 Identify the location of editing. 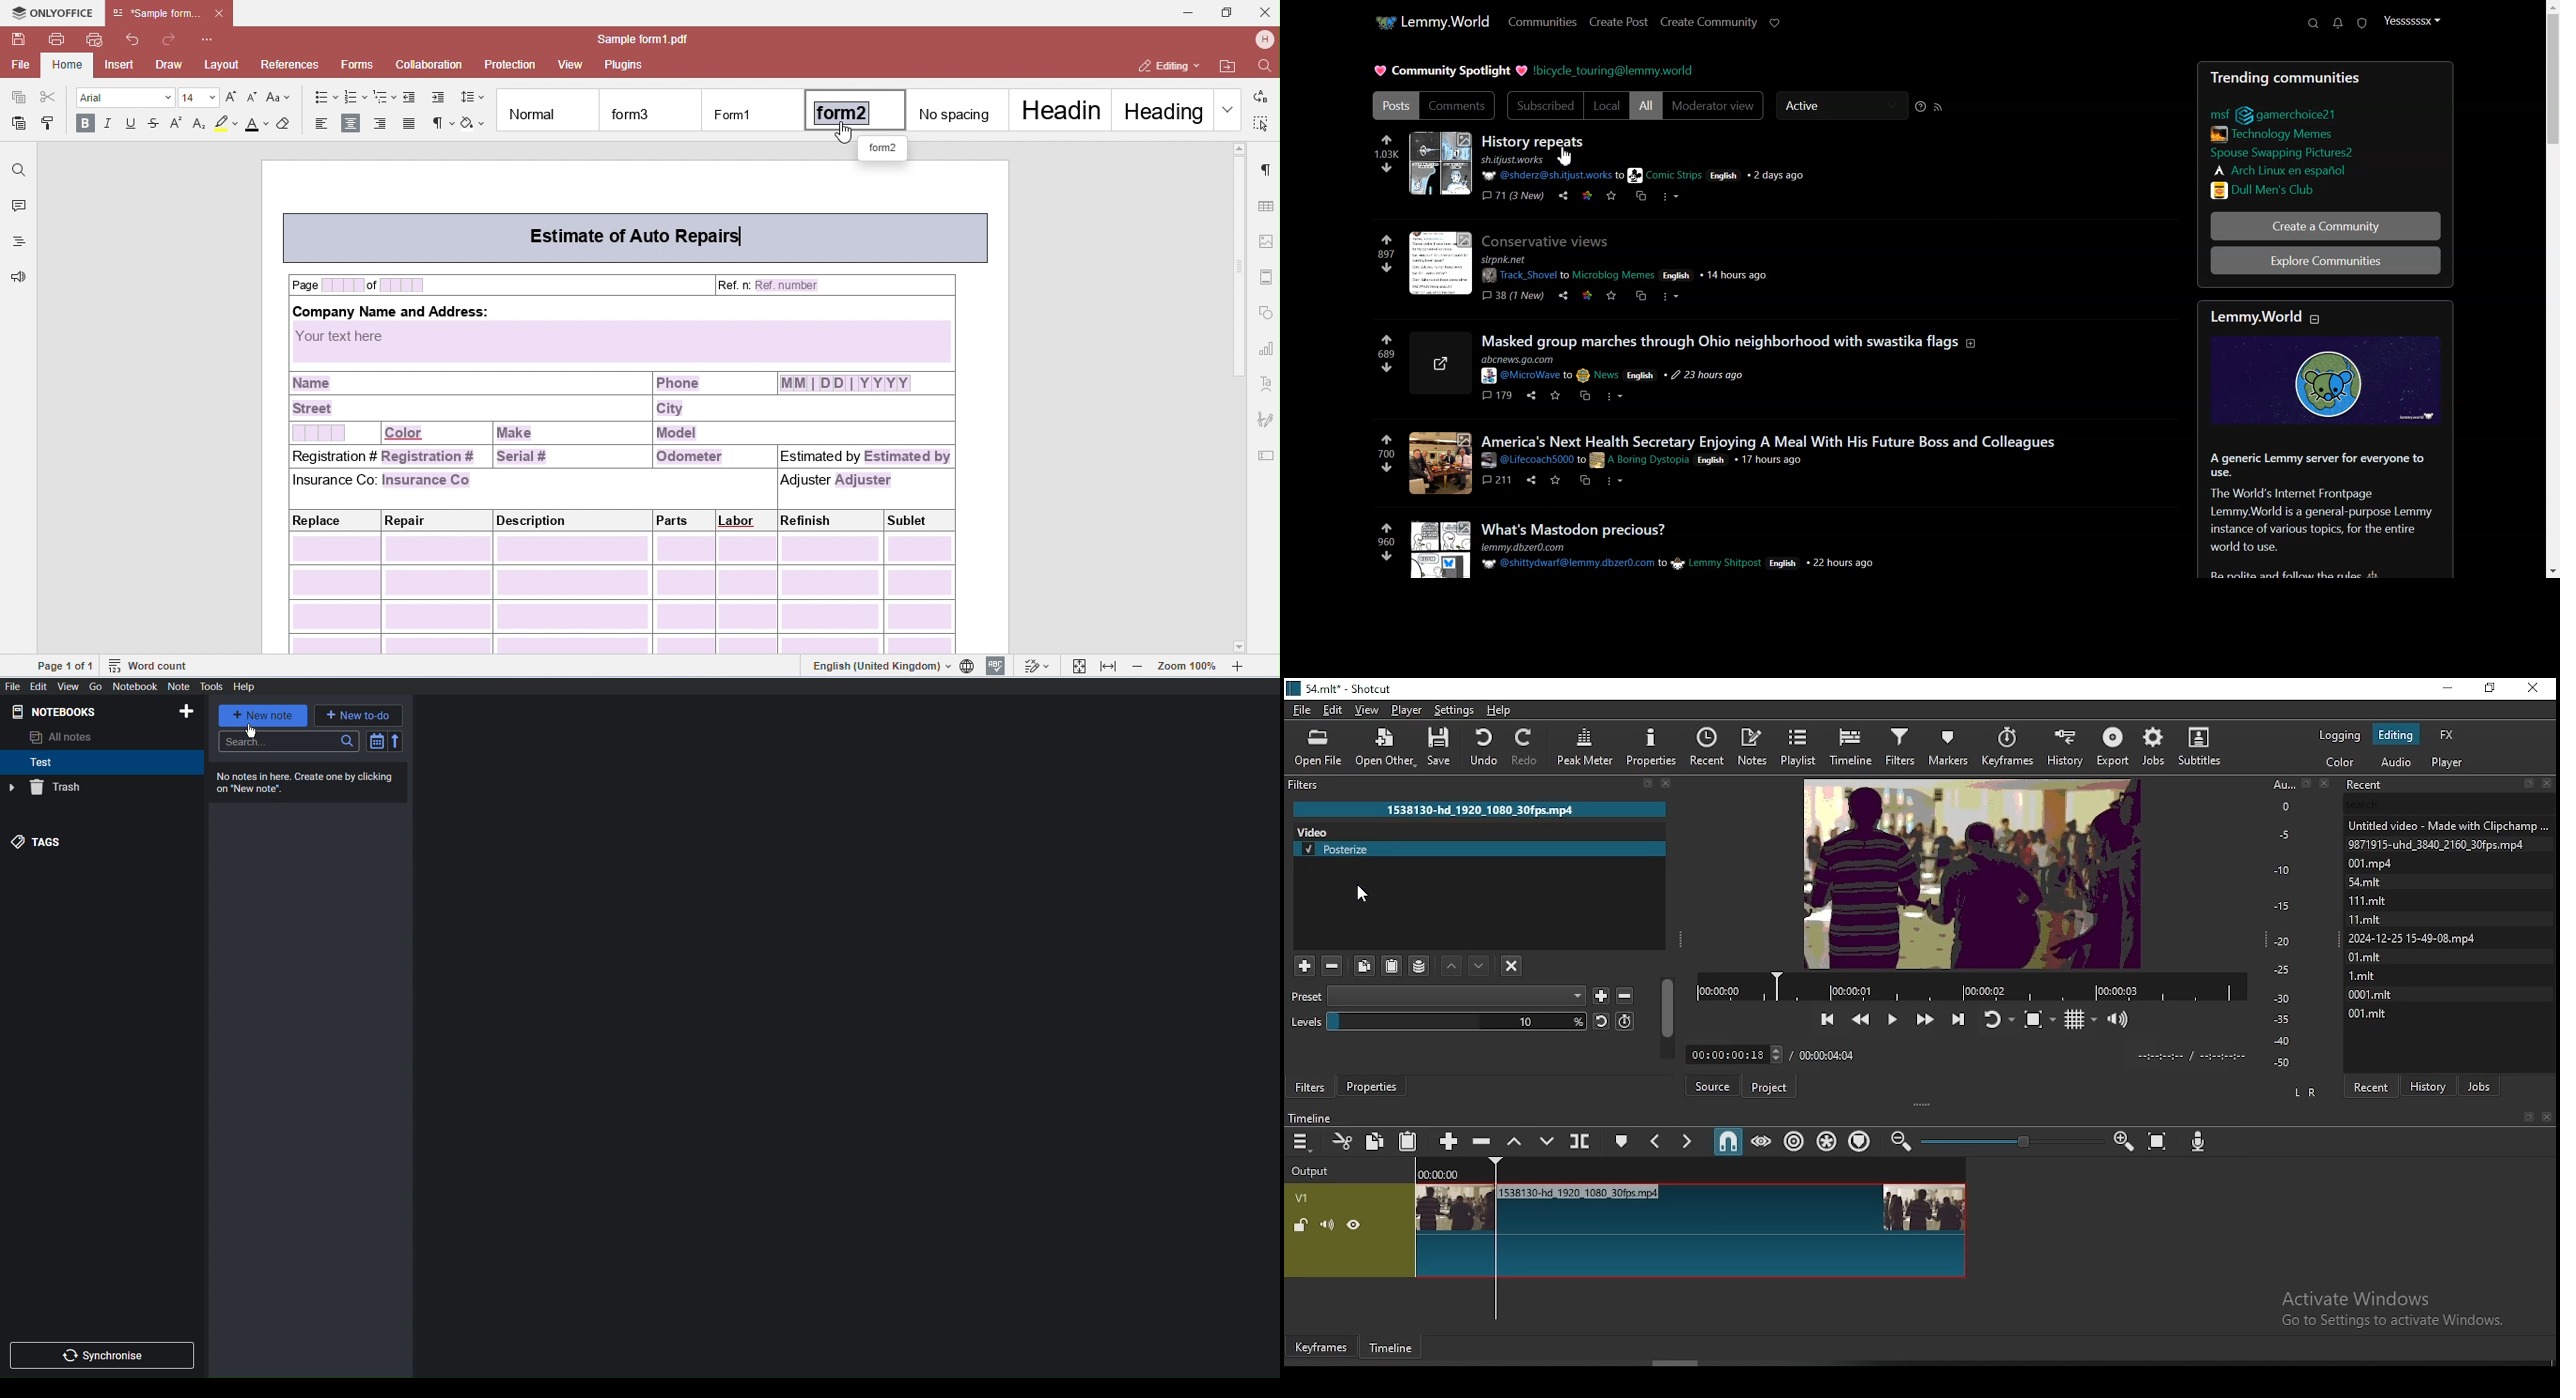
(2395, 735).